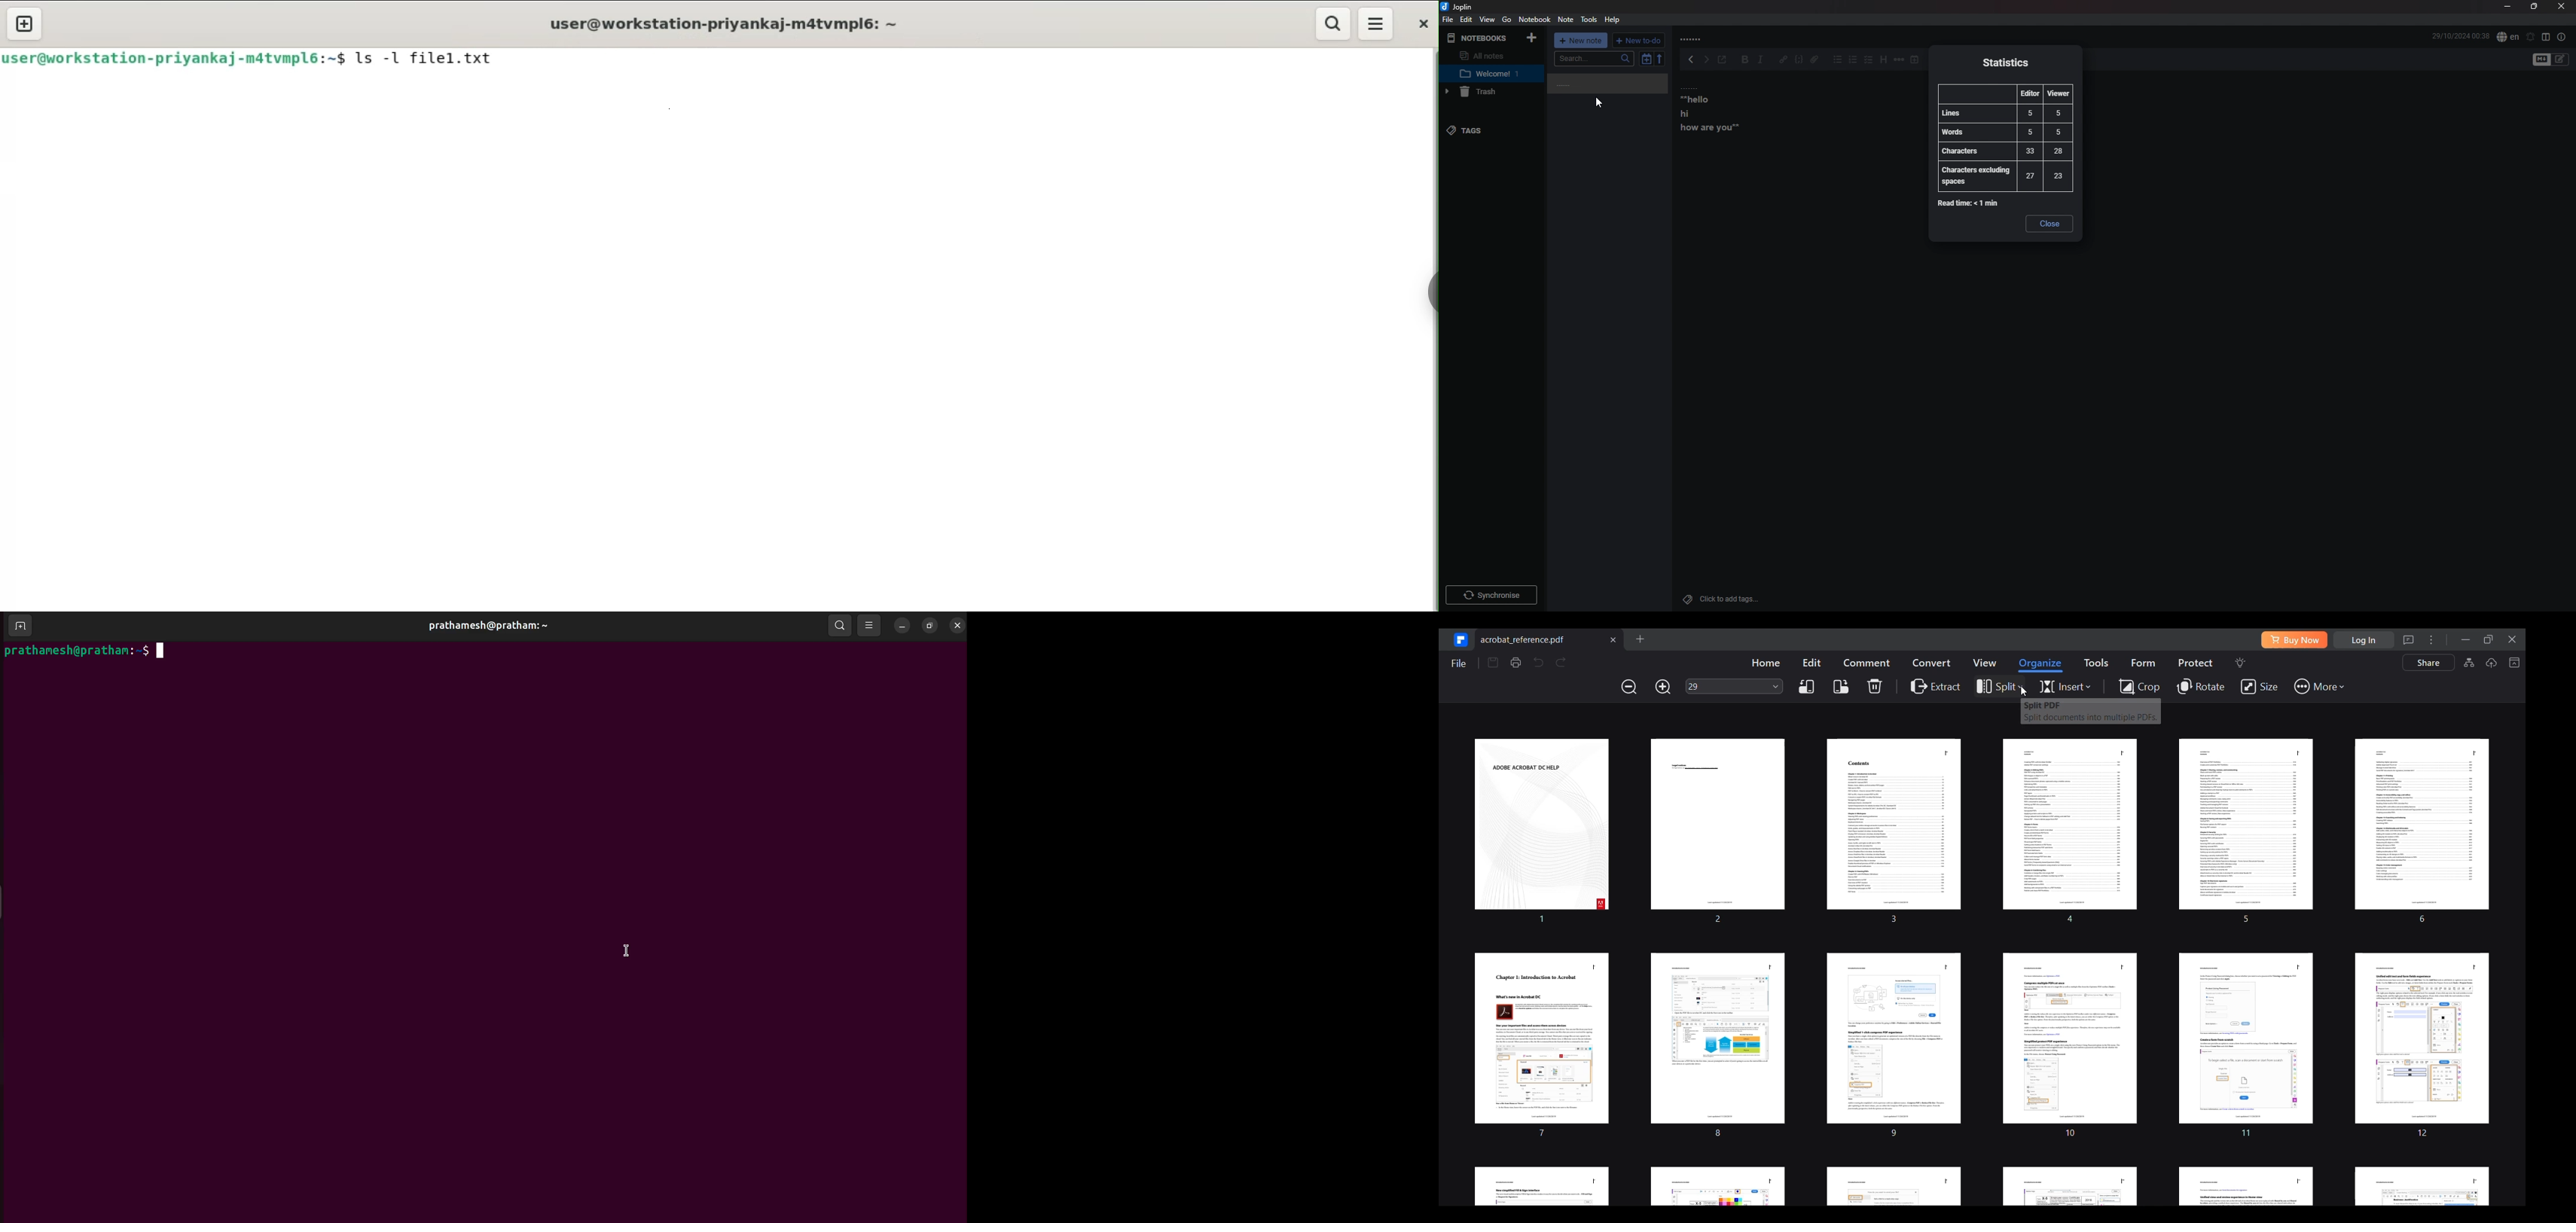  What do you see at coordinates (1868, 59) in the screenshot?
I see `Checkbox` at bounding box center [1868, 59].